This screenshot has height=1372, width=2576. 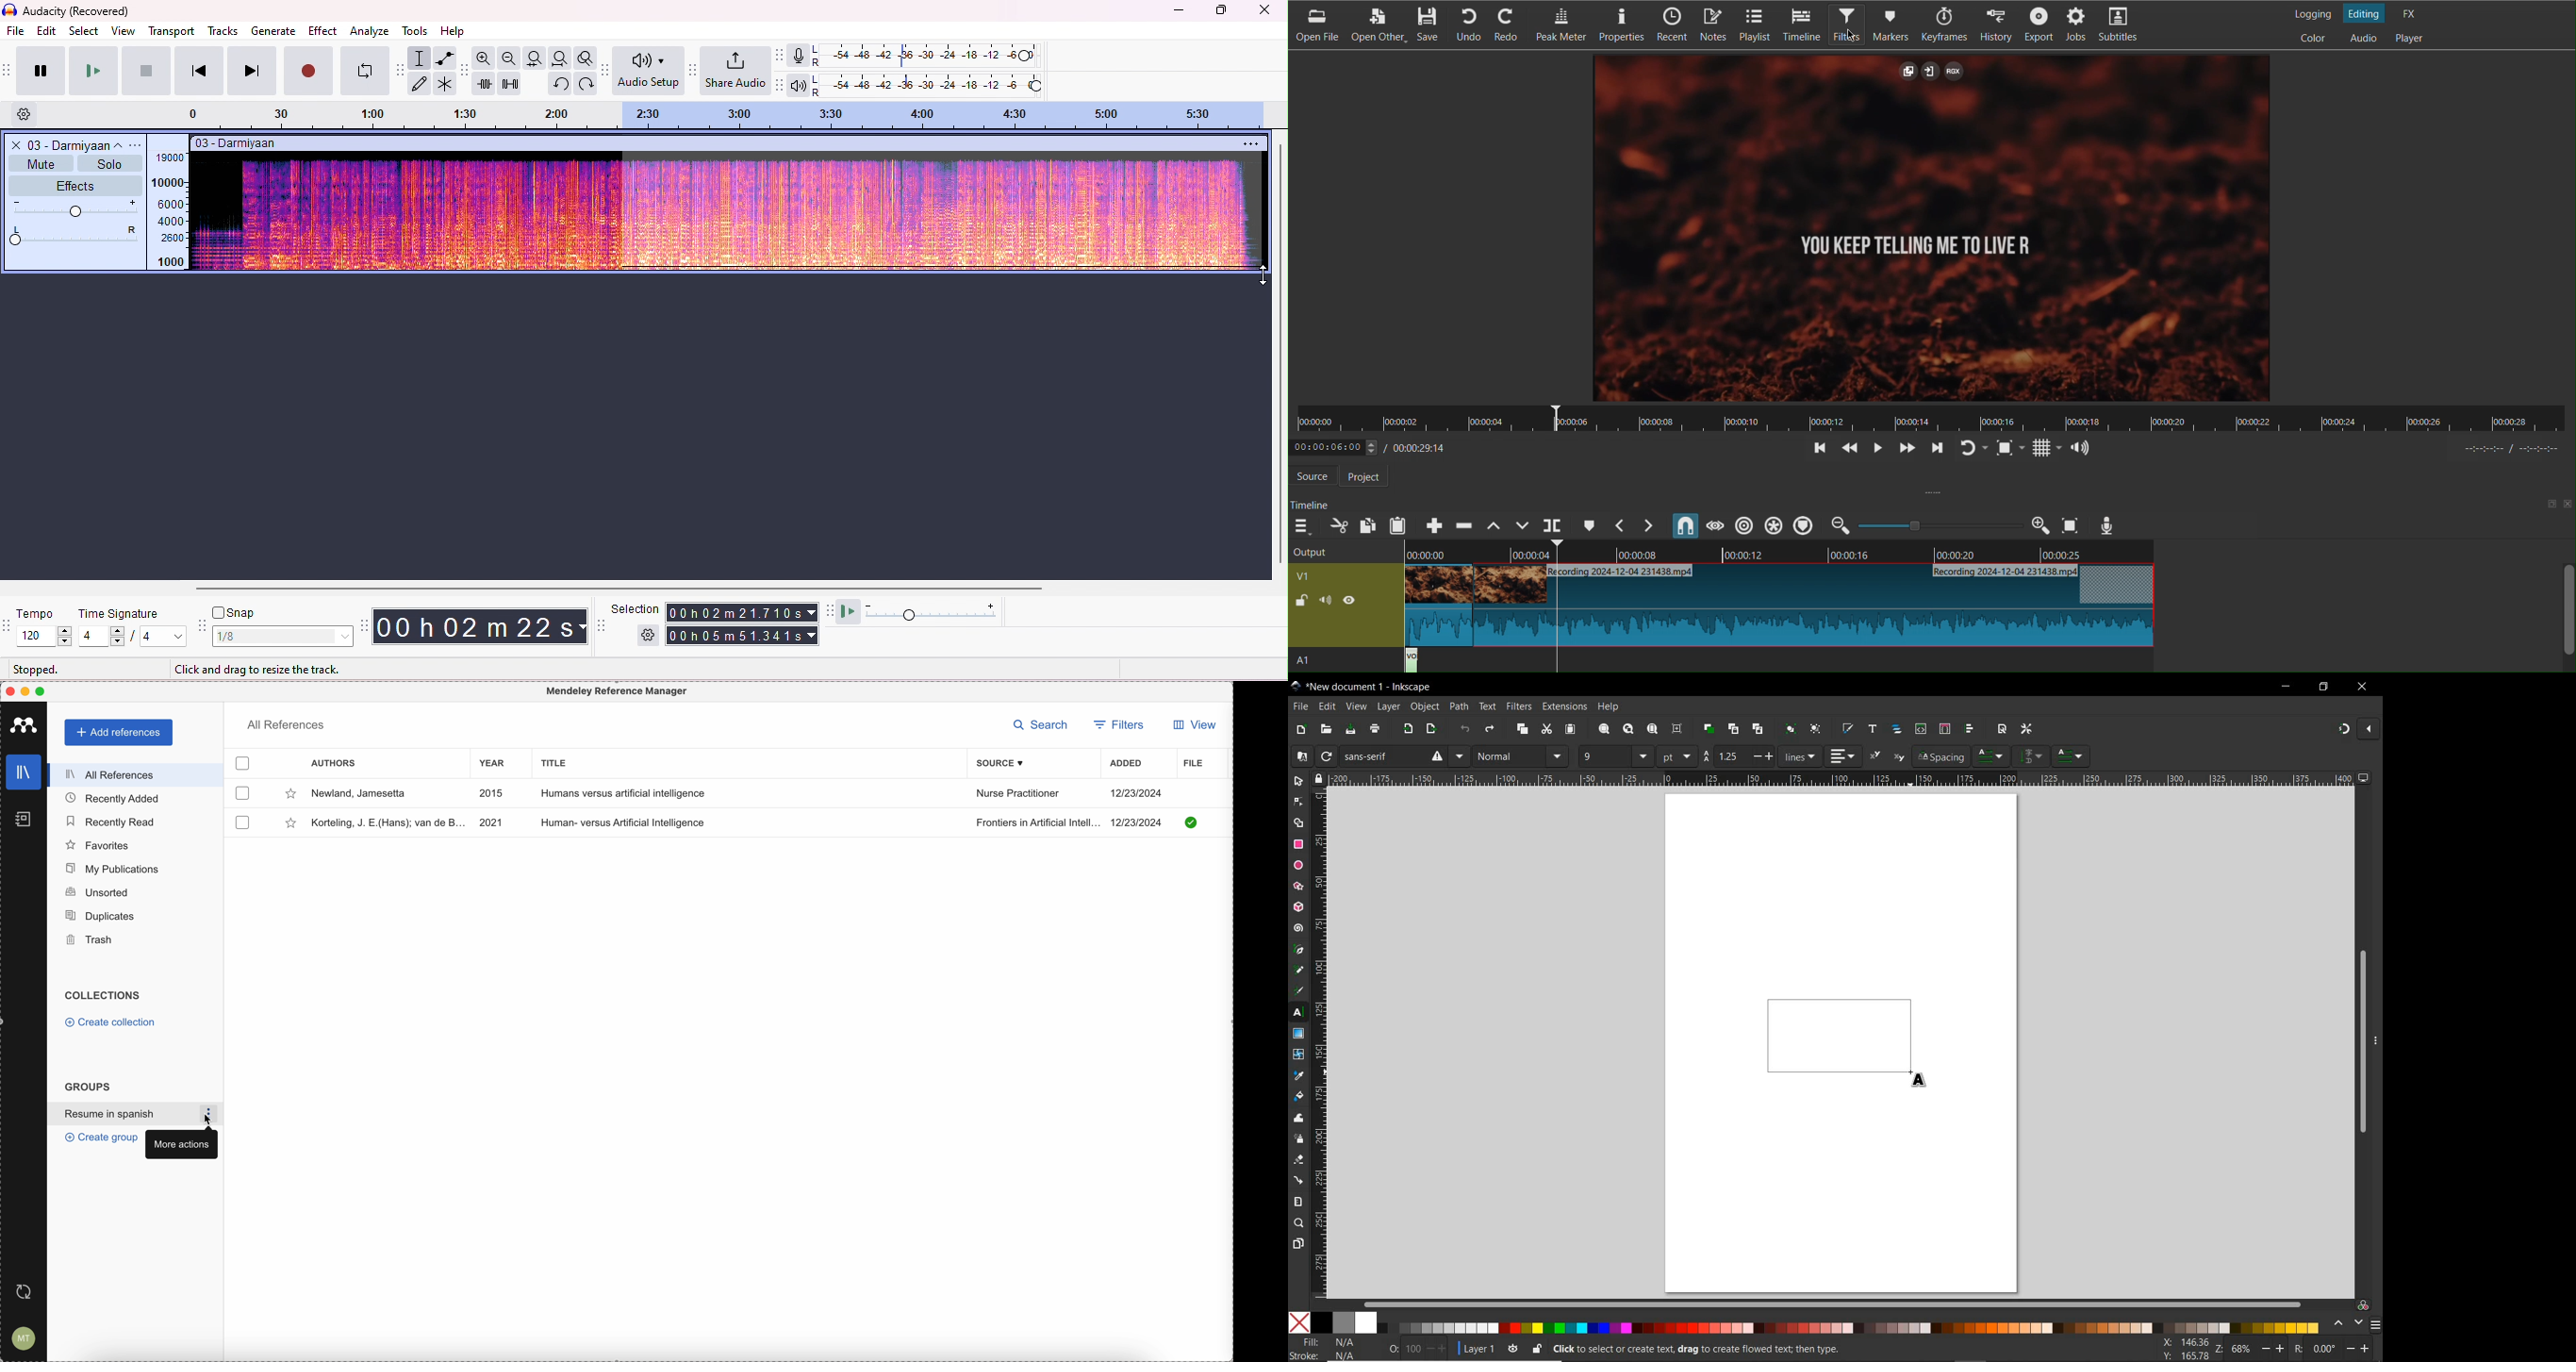 I want to click on Filters, so click(x=1847, y=24).